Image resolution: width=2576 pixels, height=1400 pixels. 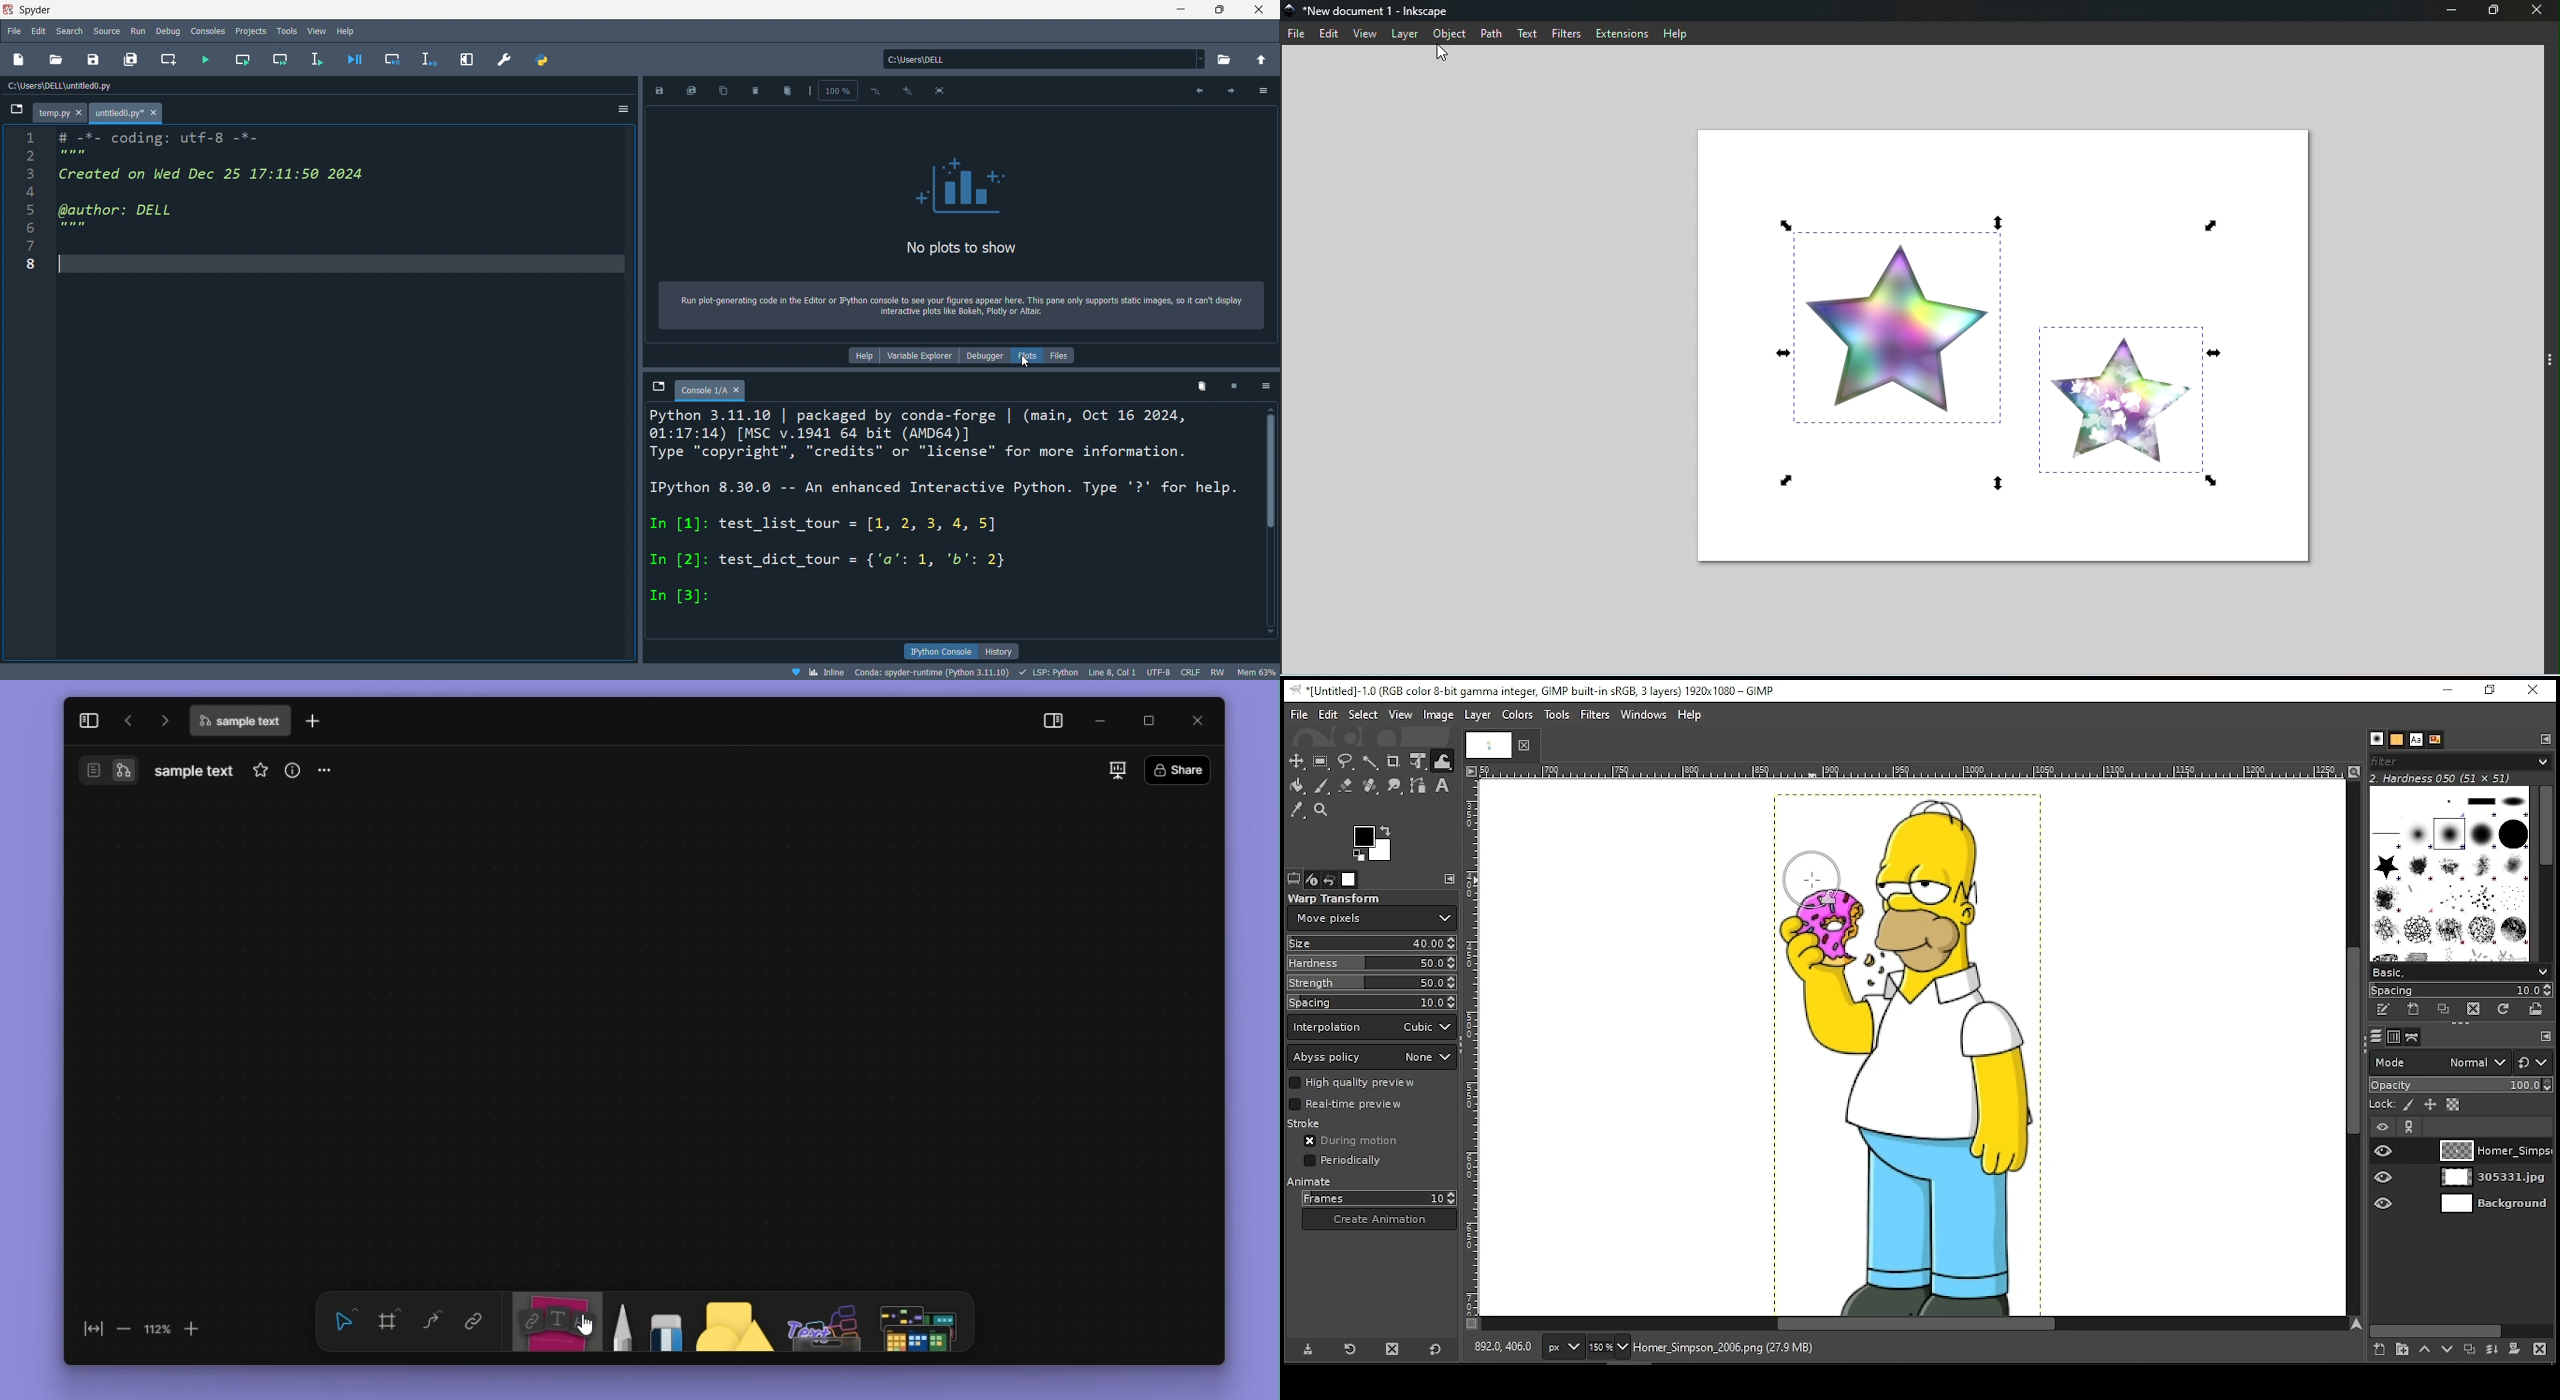 What do you see at coordinates (2447, 1352) in the screenshot?
I see `move layer one step down` at bounding box center [2447, 1352].